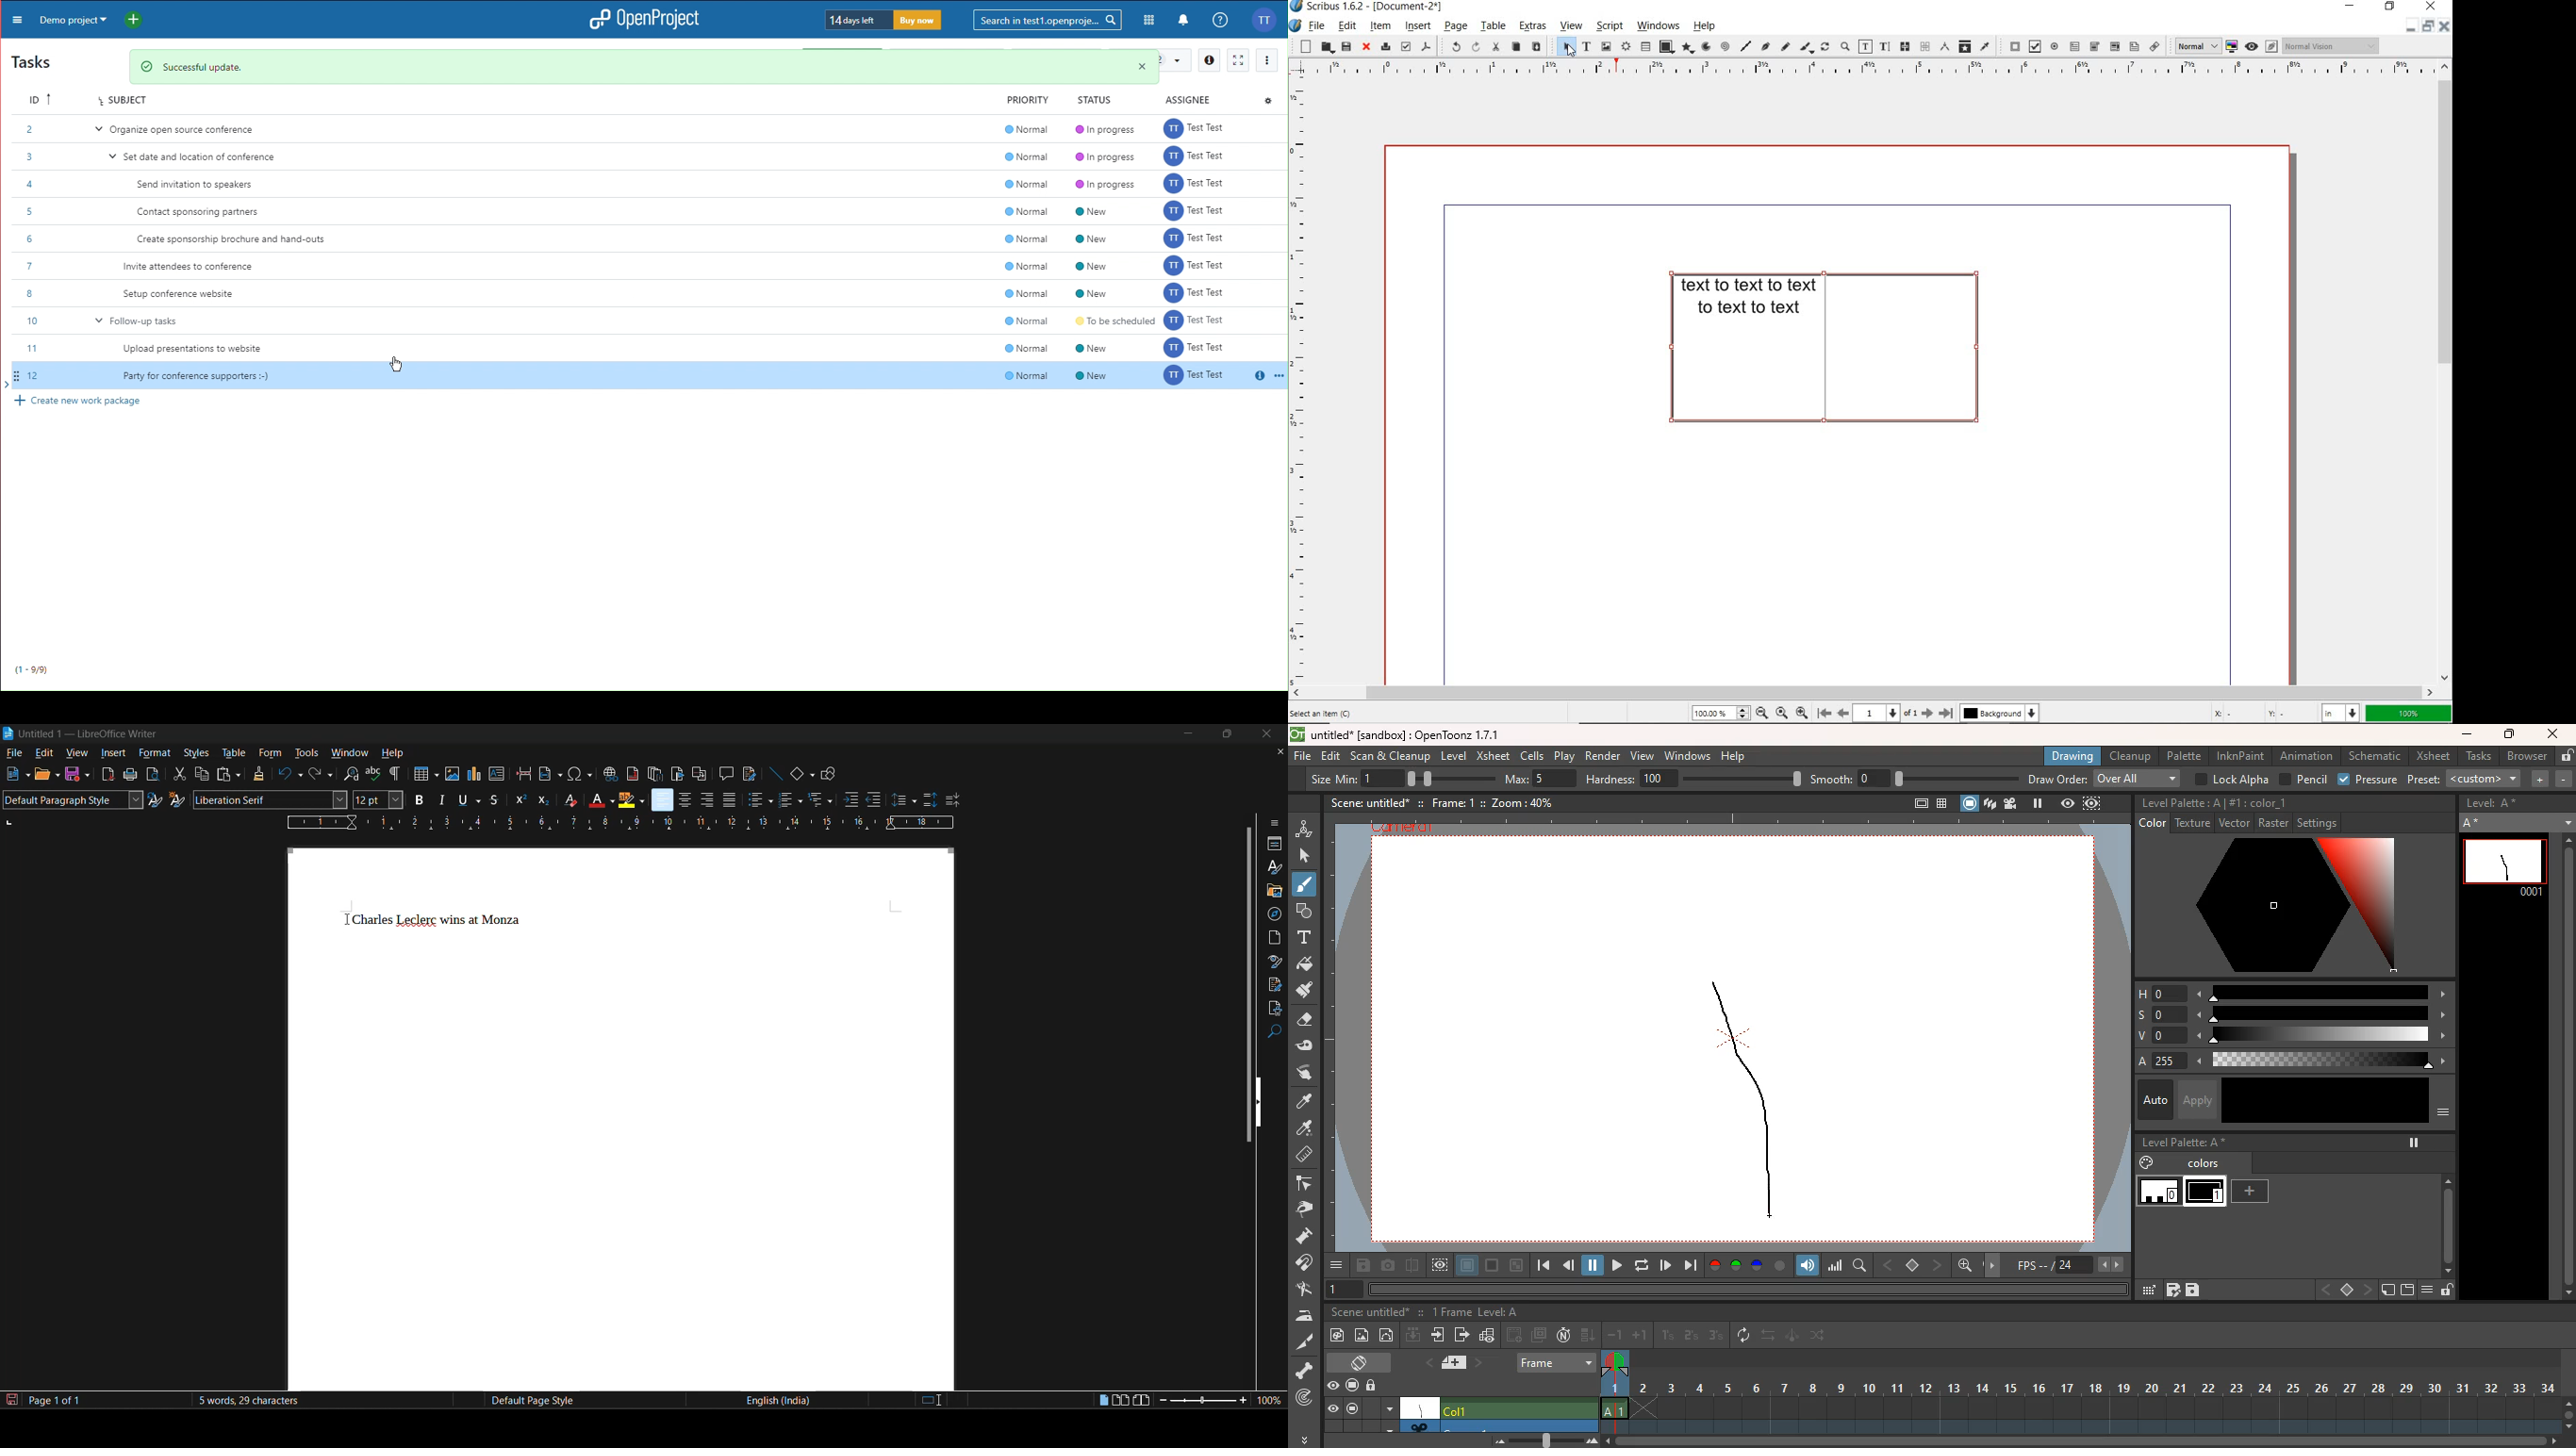  Describe the element at coordinates (2503, 864) in the screenshot. I see `line 0001` at that location.